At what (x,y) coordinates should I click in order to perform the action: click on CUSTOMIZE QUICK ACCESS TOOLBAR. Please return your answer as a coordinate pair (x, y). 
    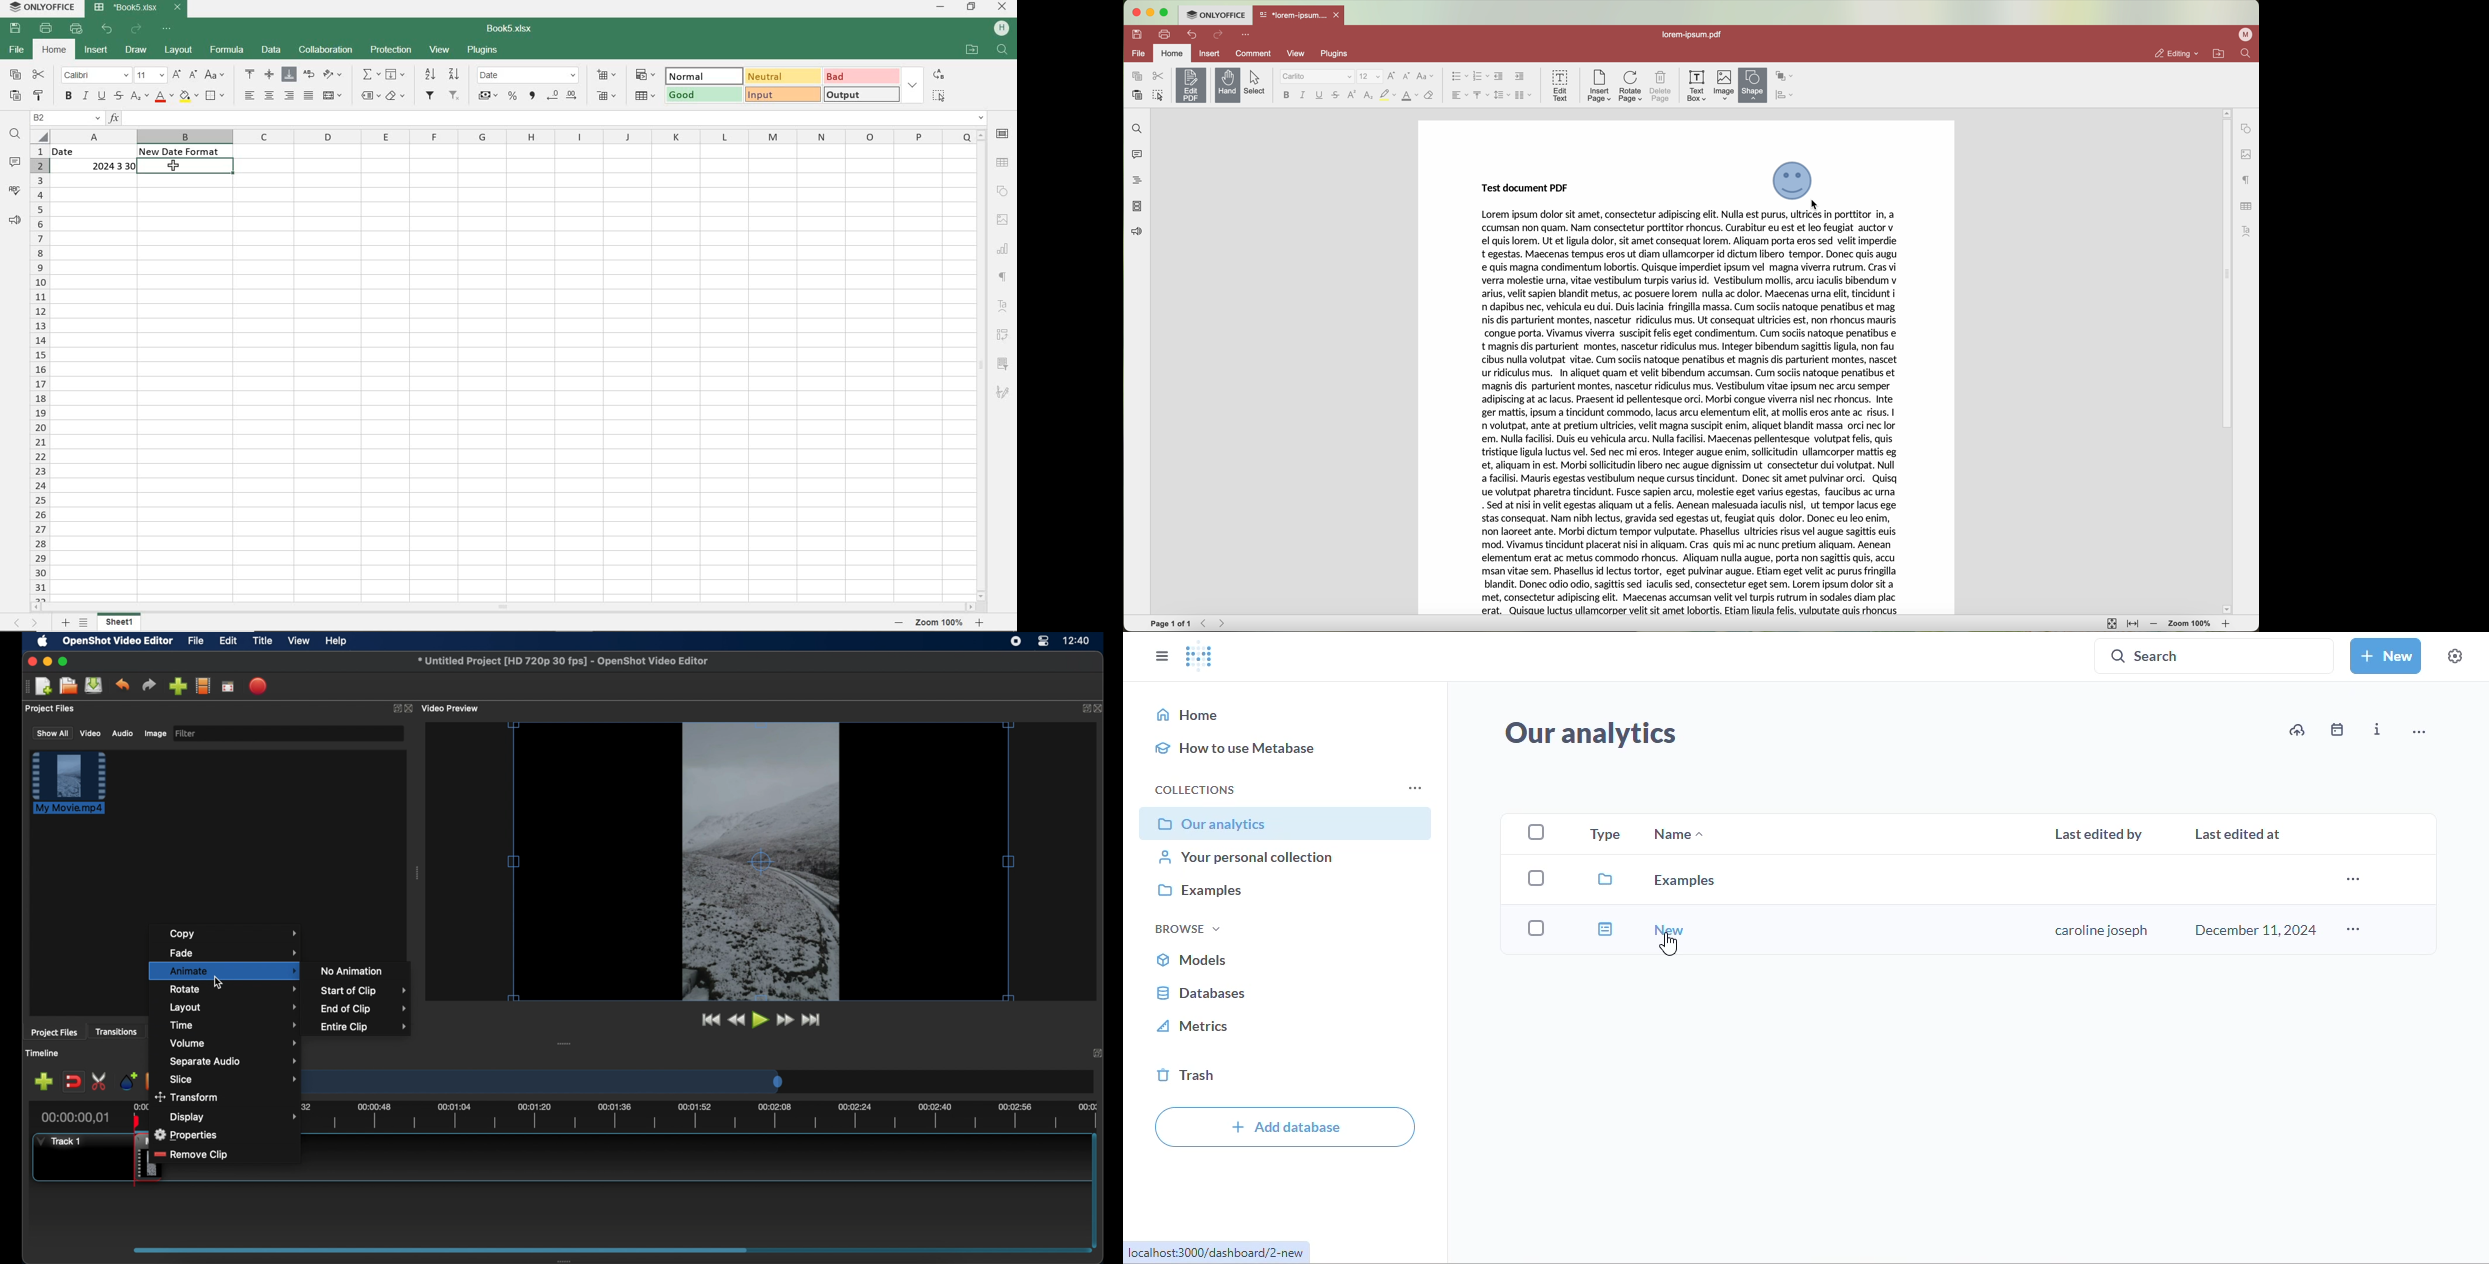
    Looking at the image, I should click on (168, 30).